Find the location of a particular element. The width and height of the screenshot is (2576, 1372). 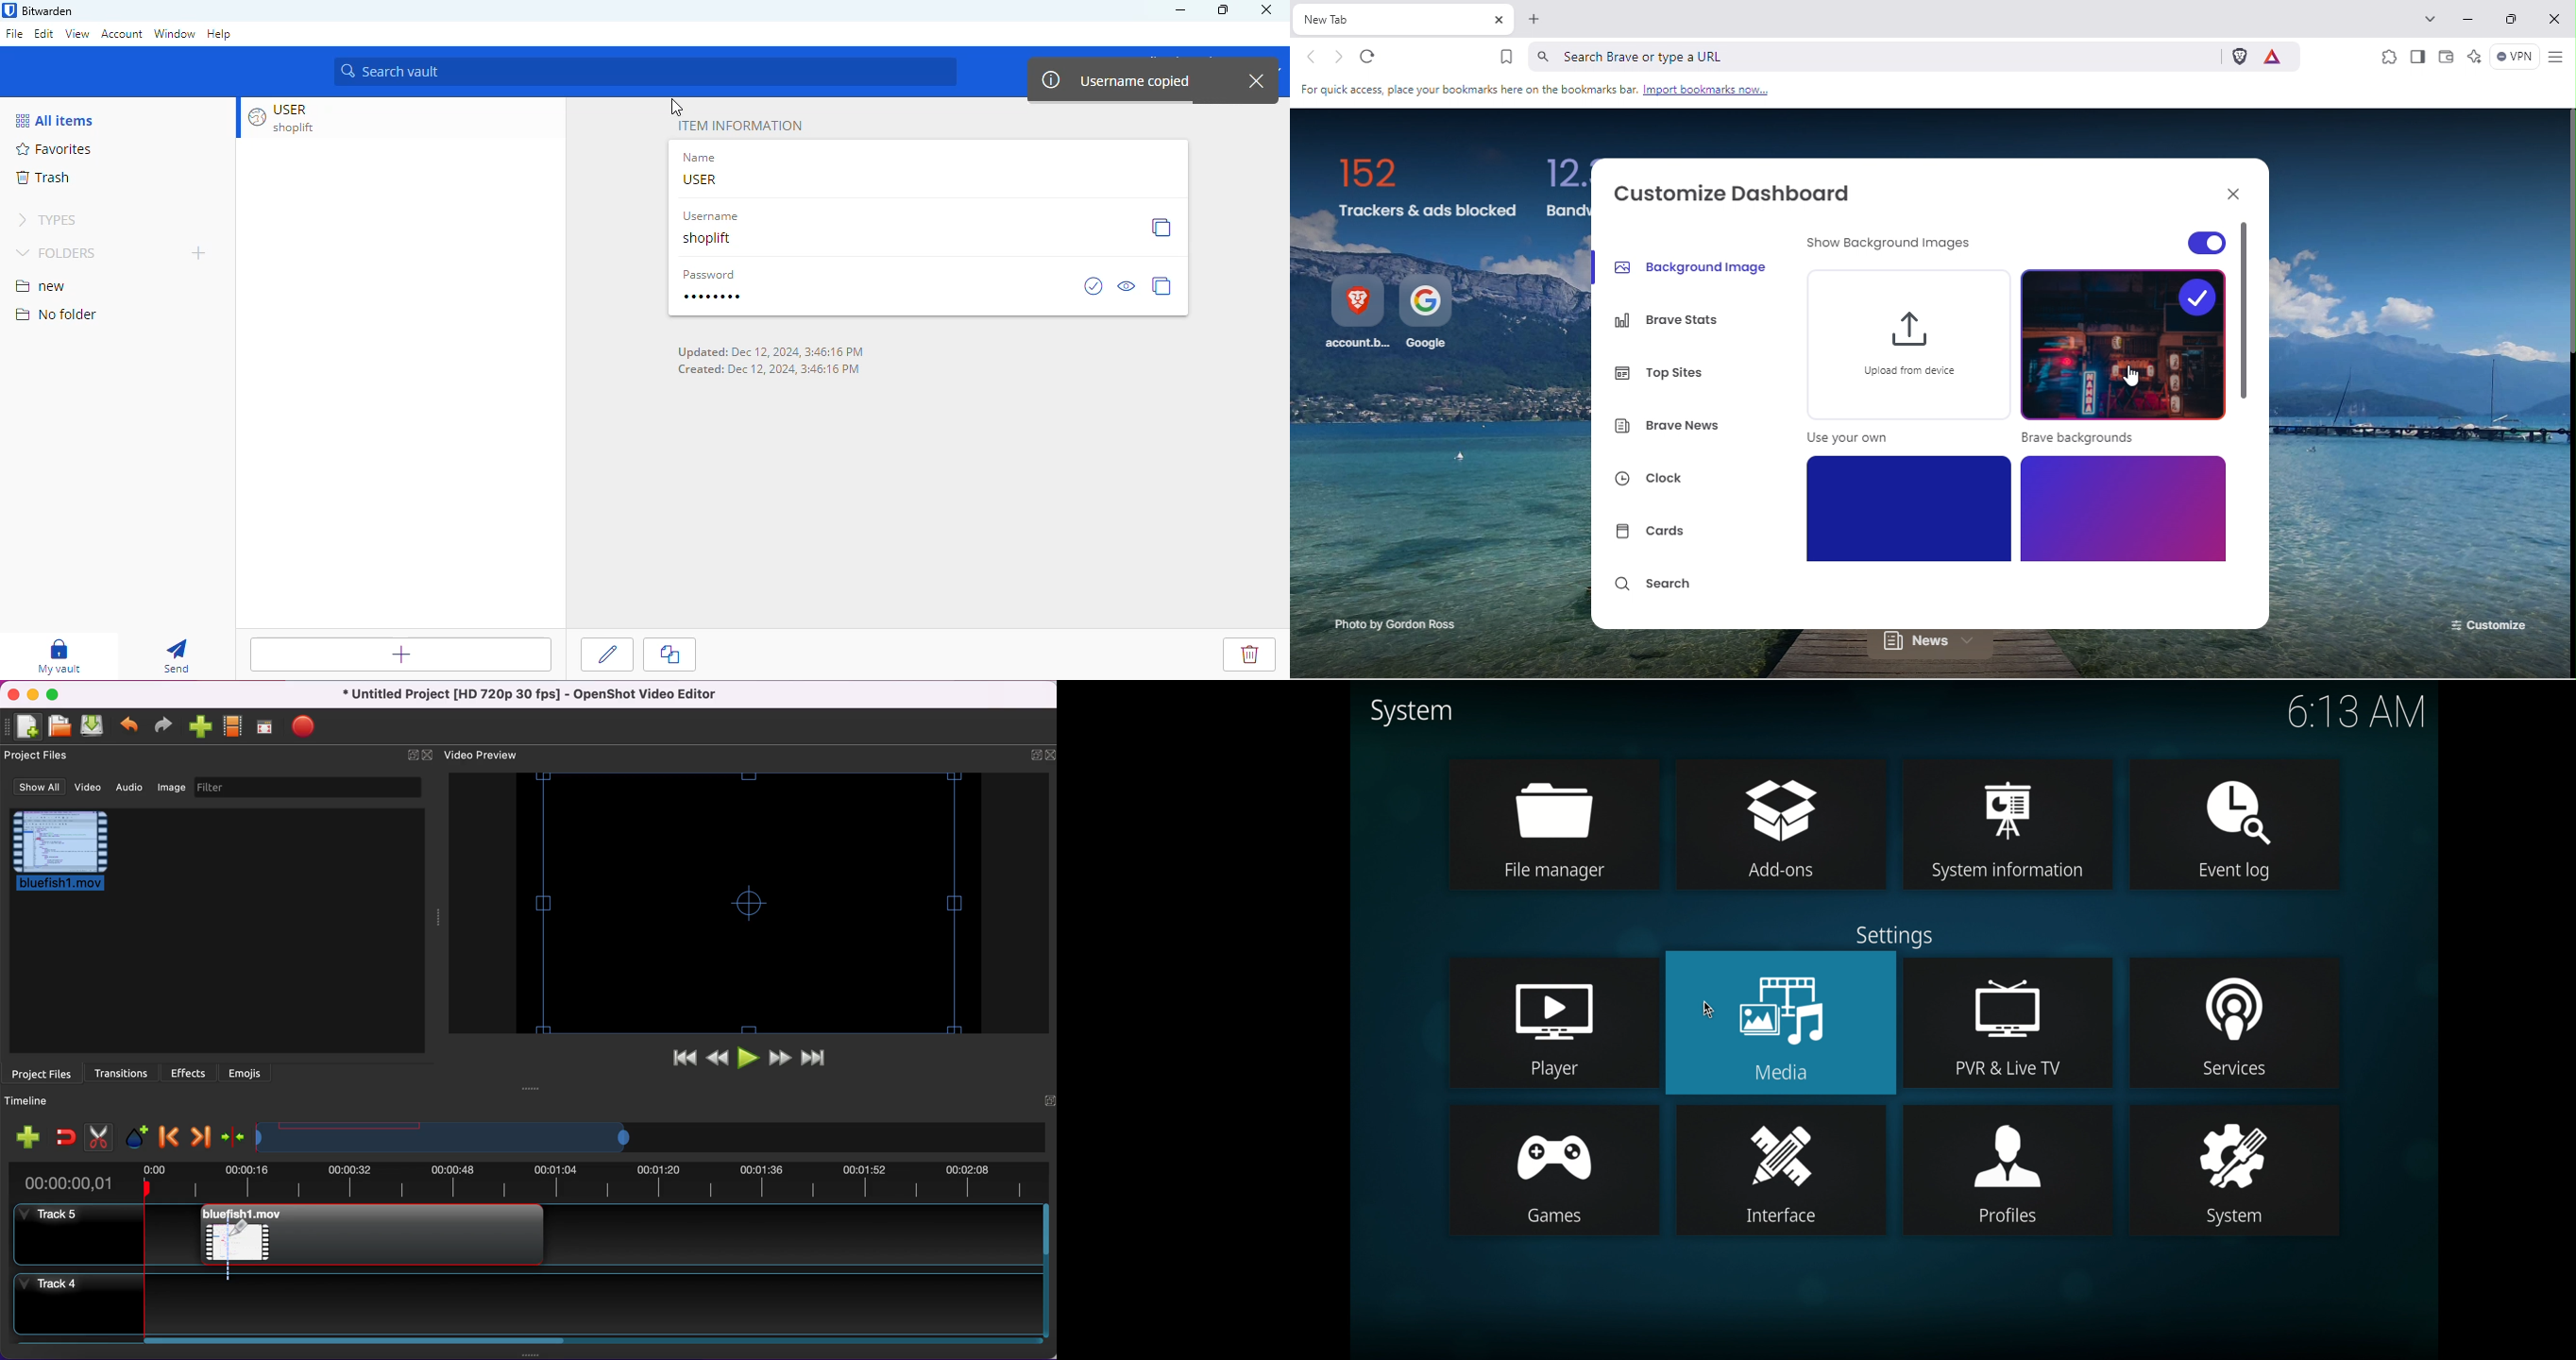

Extensions is located at coordinates (2388, 56).